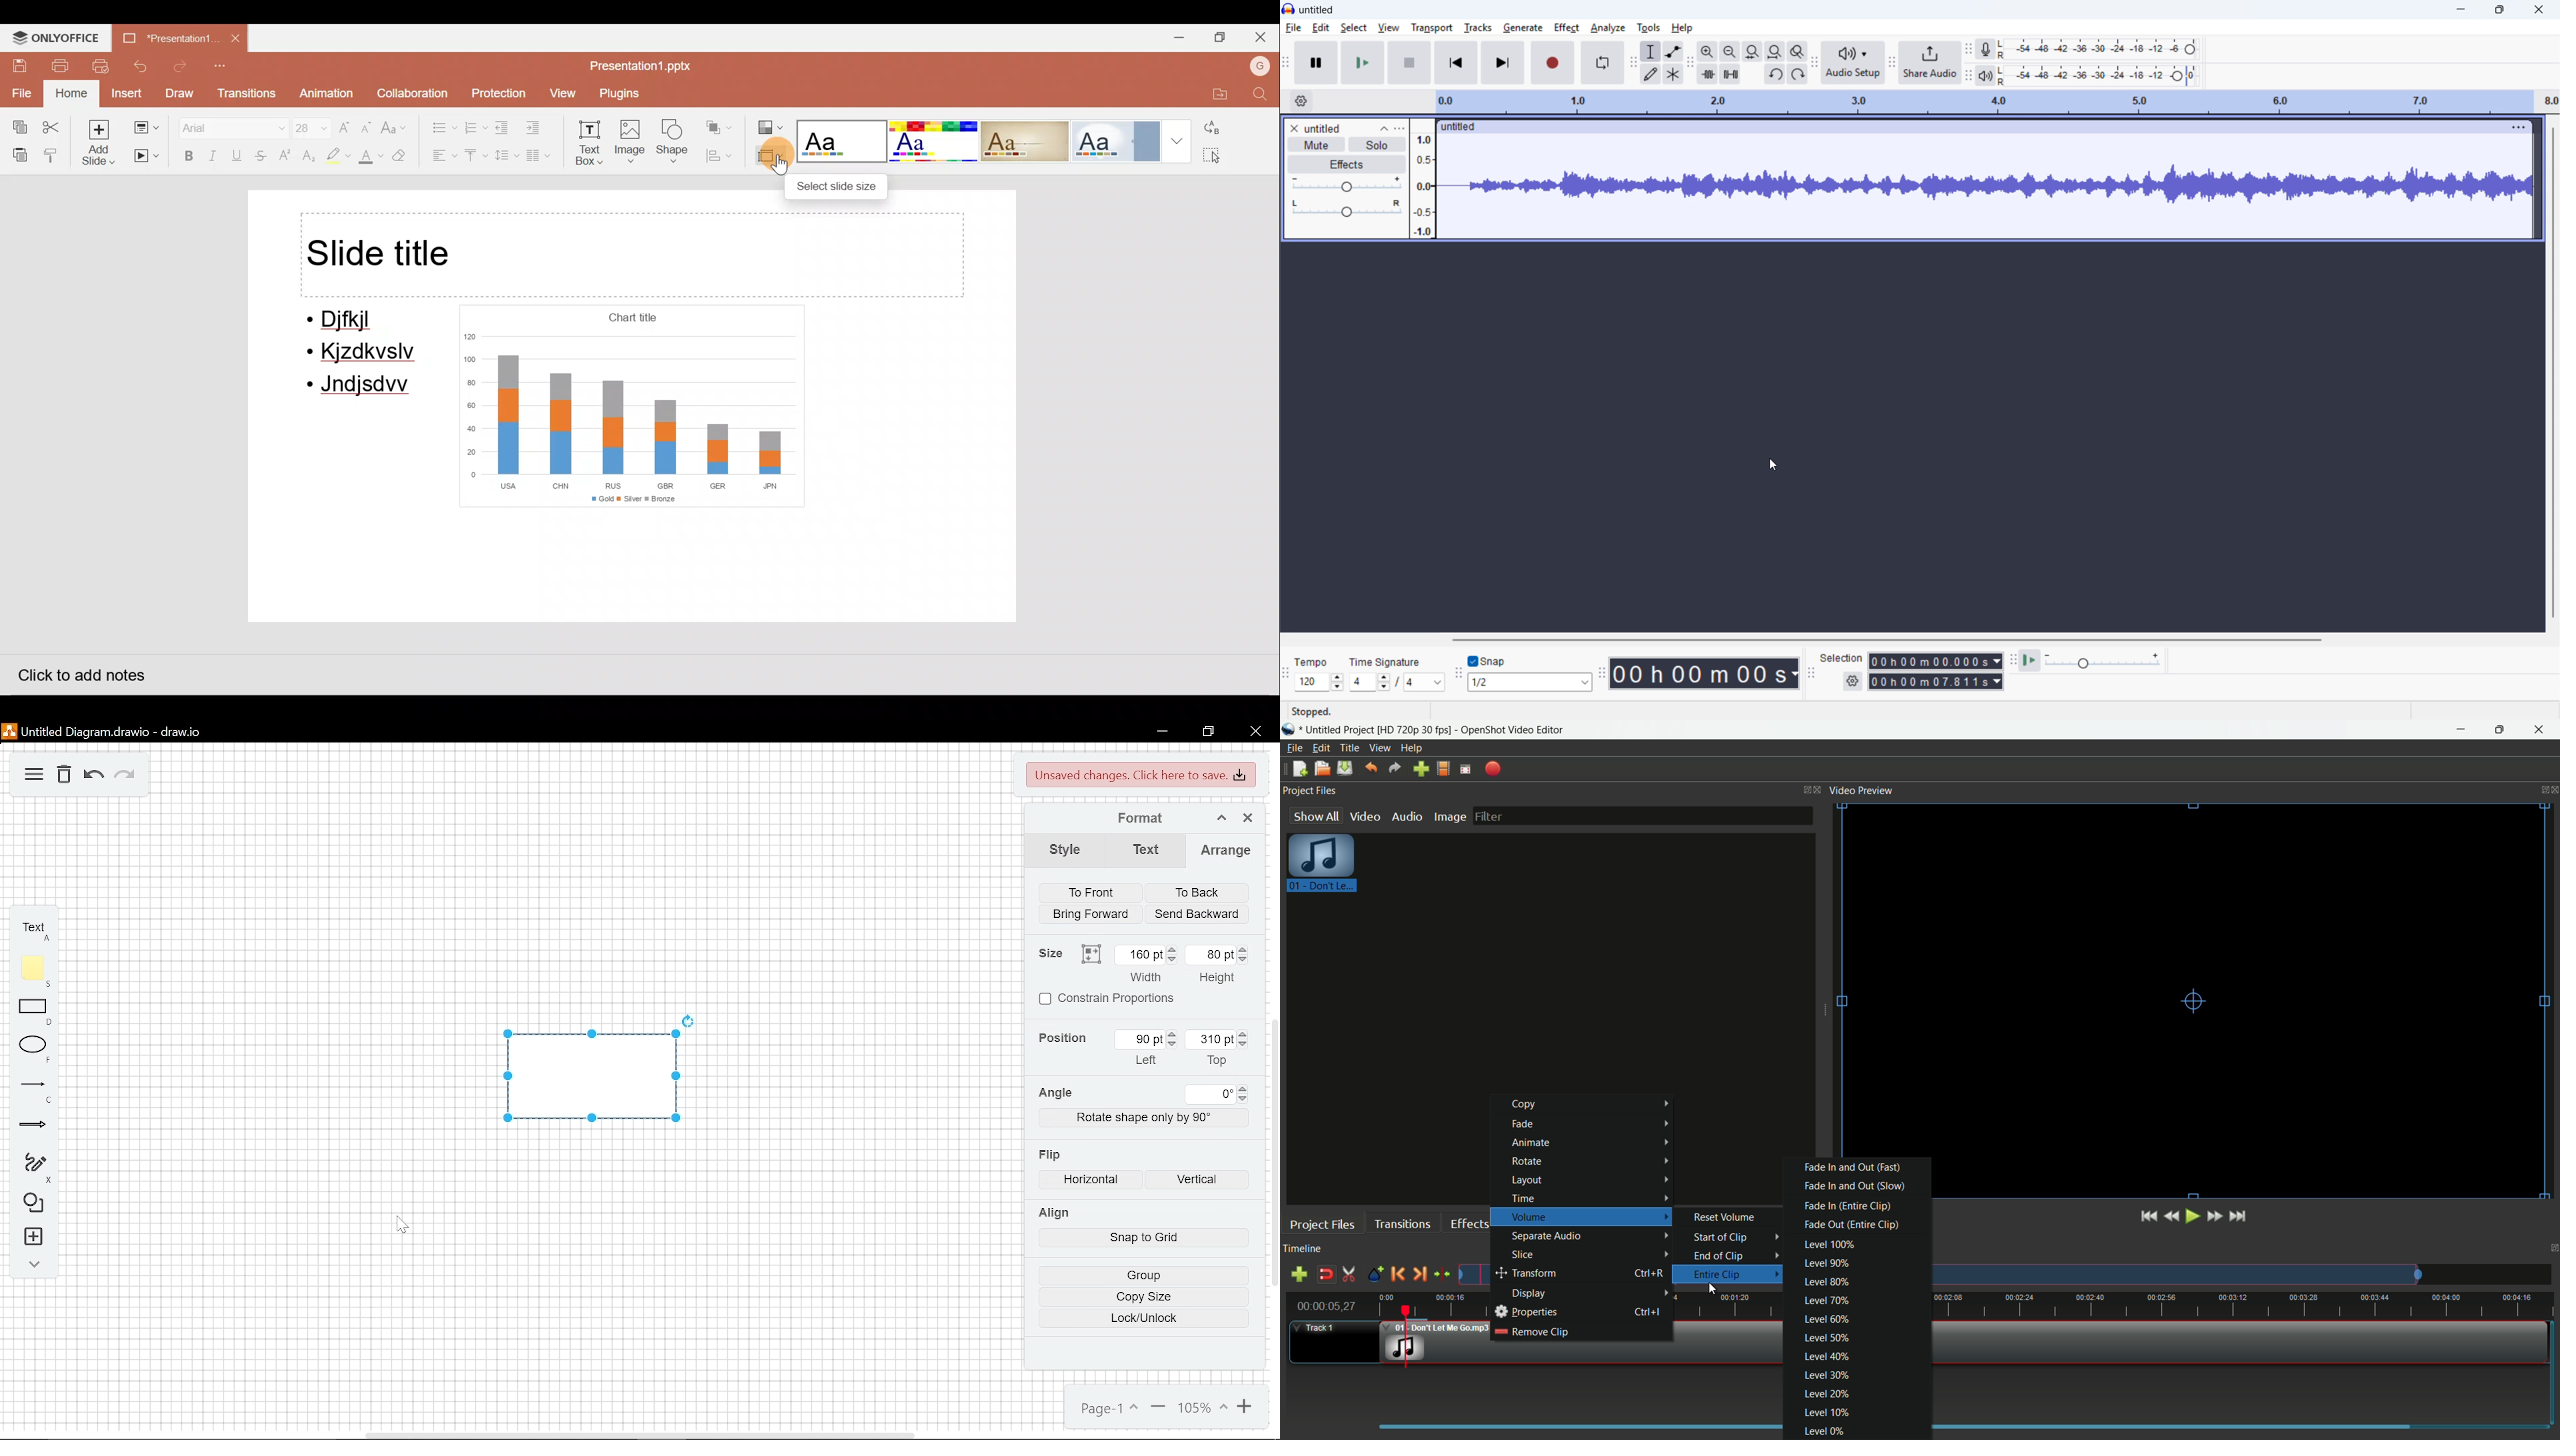 Image resolution: width=2576 pixels, height=1456 pixels. I want to click on width, so click(1146, 977).